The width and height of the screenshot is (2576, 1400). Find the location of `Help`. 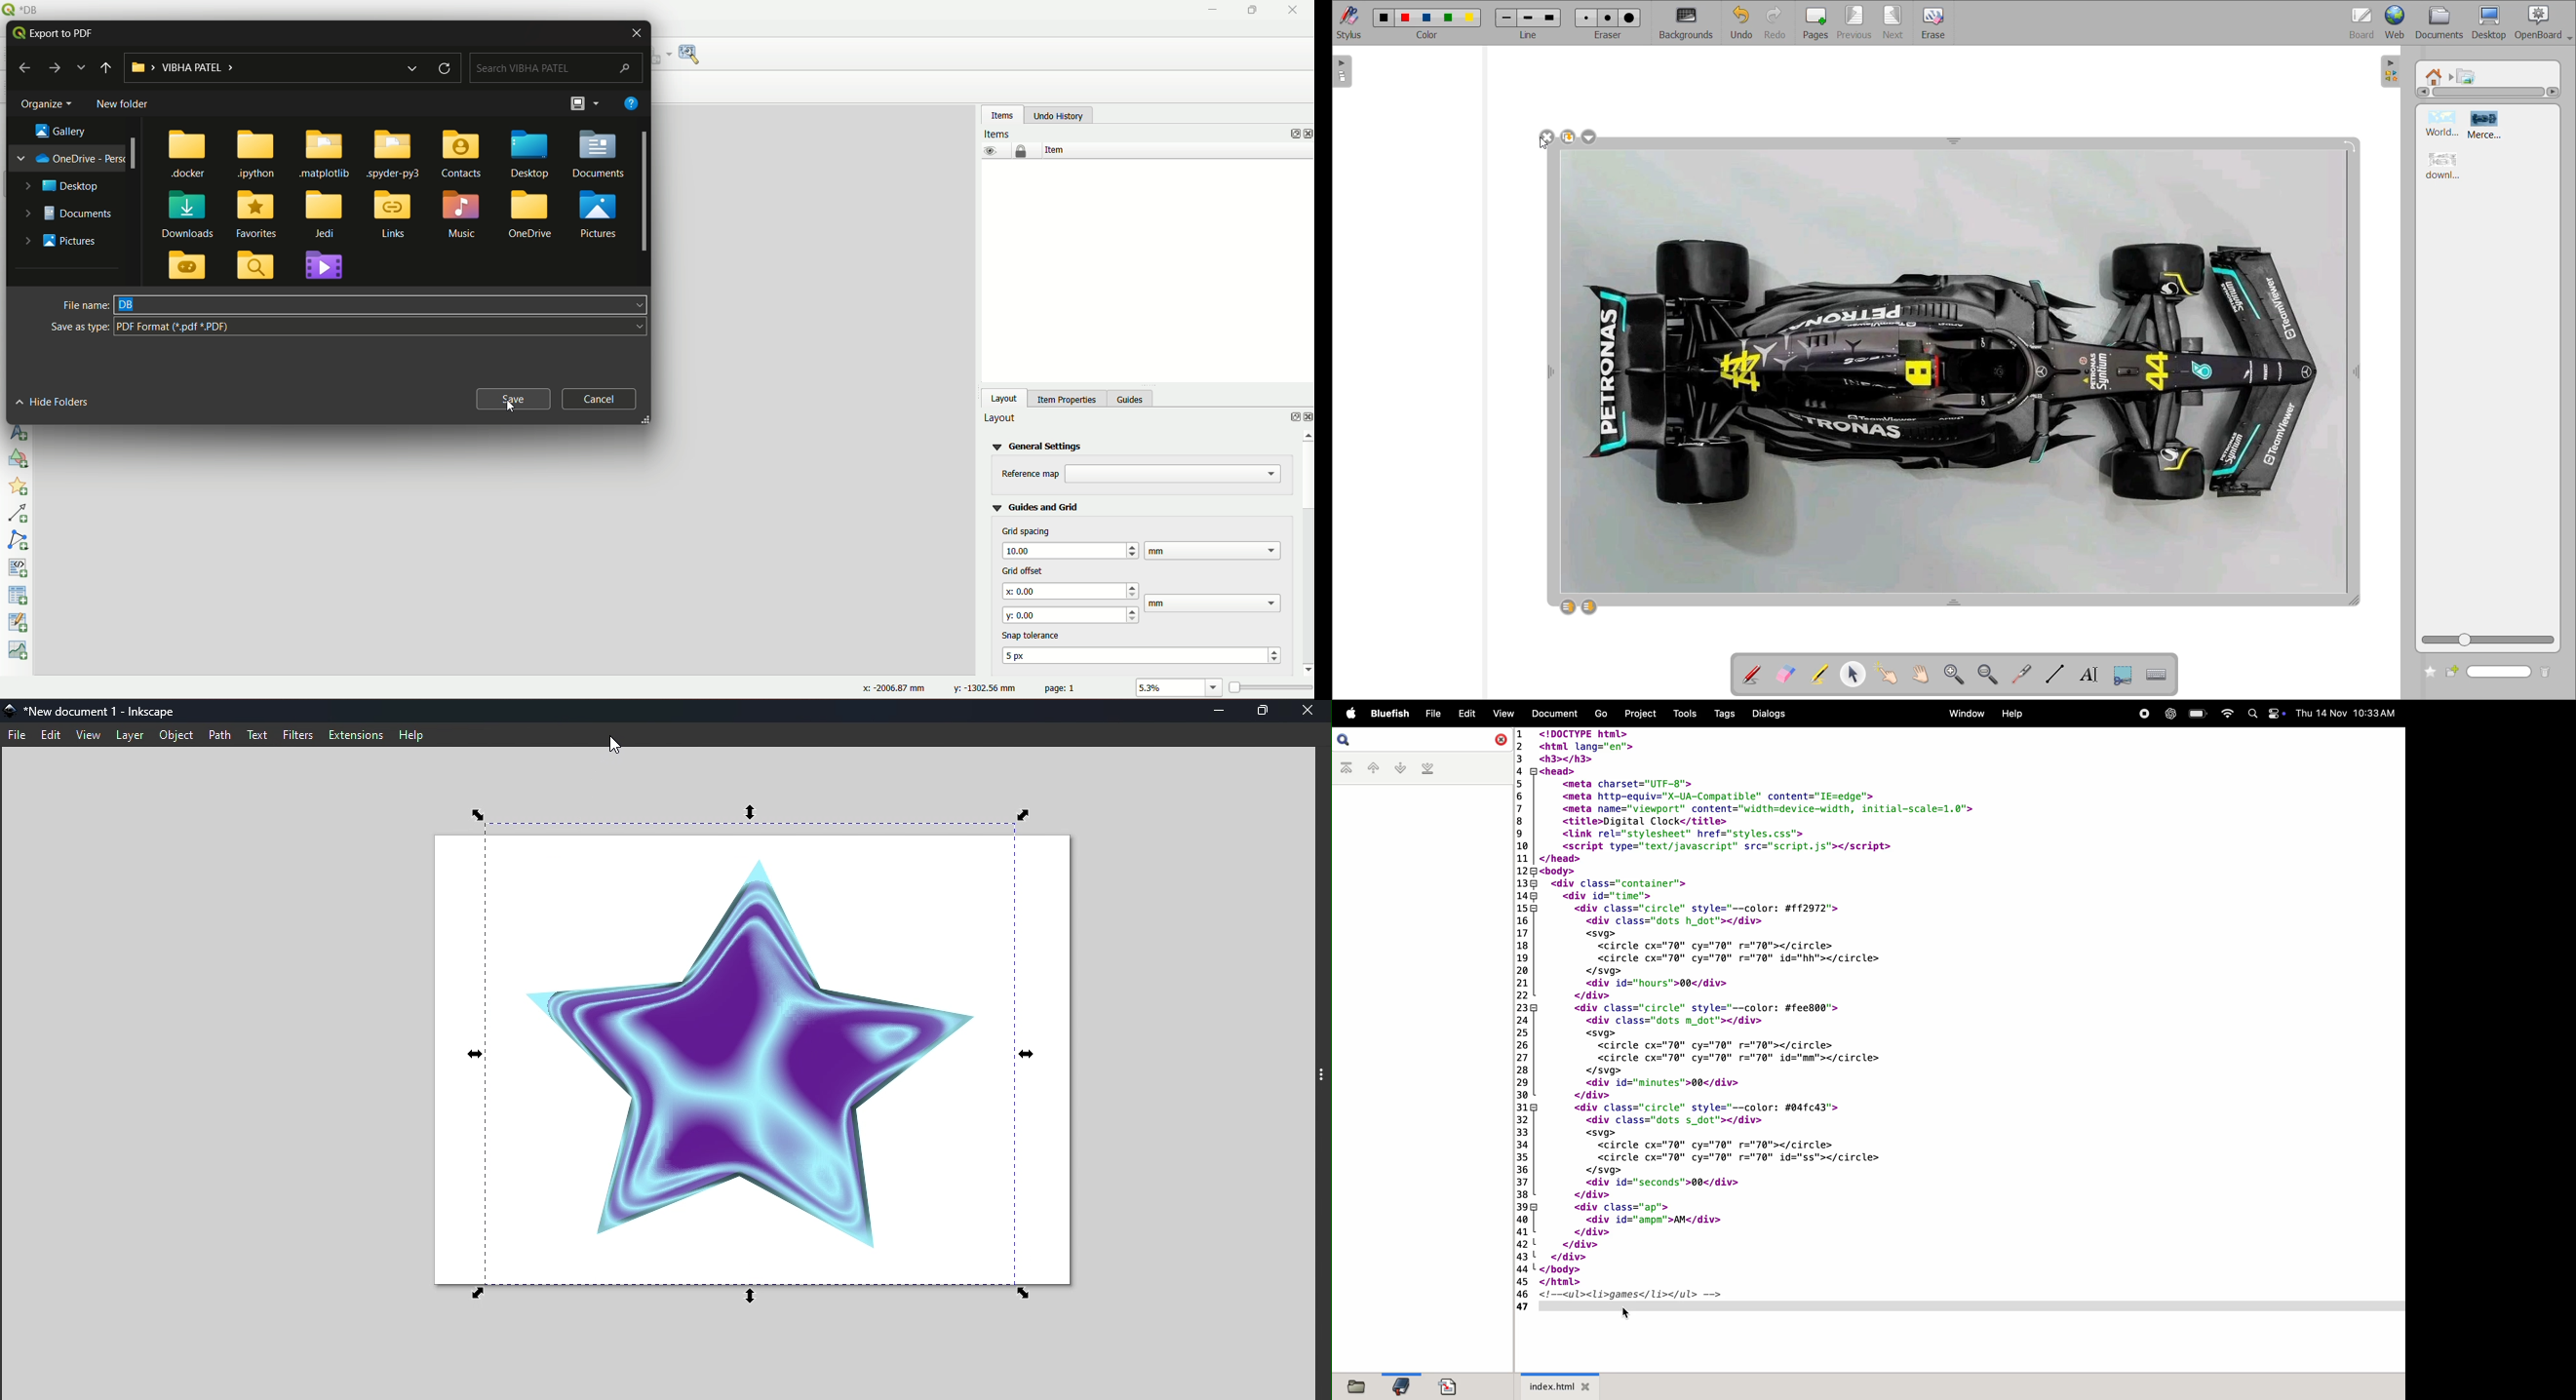

Help is located at coordinates (414, 734).